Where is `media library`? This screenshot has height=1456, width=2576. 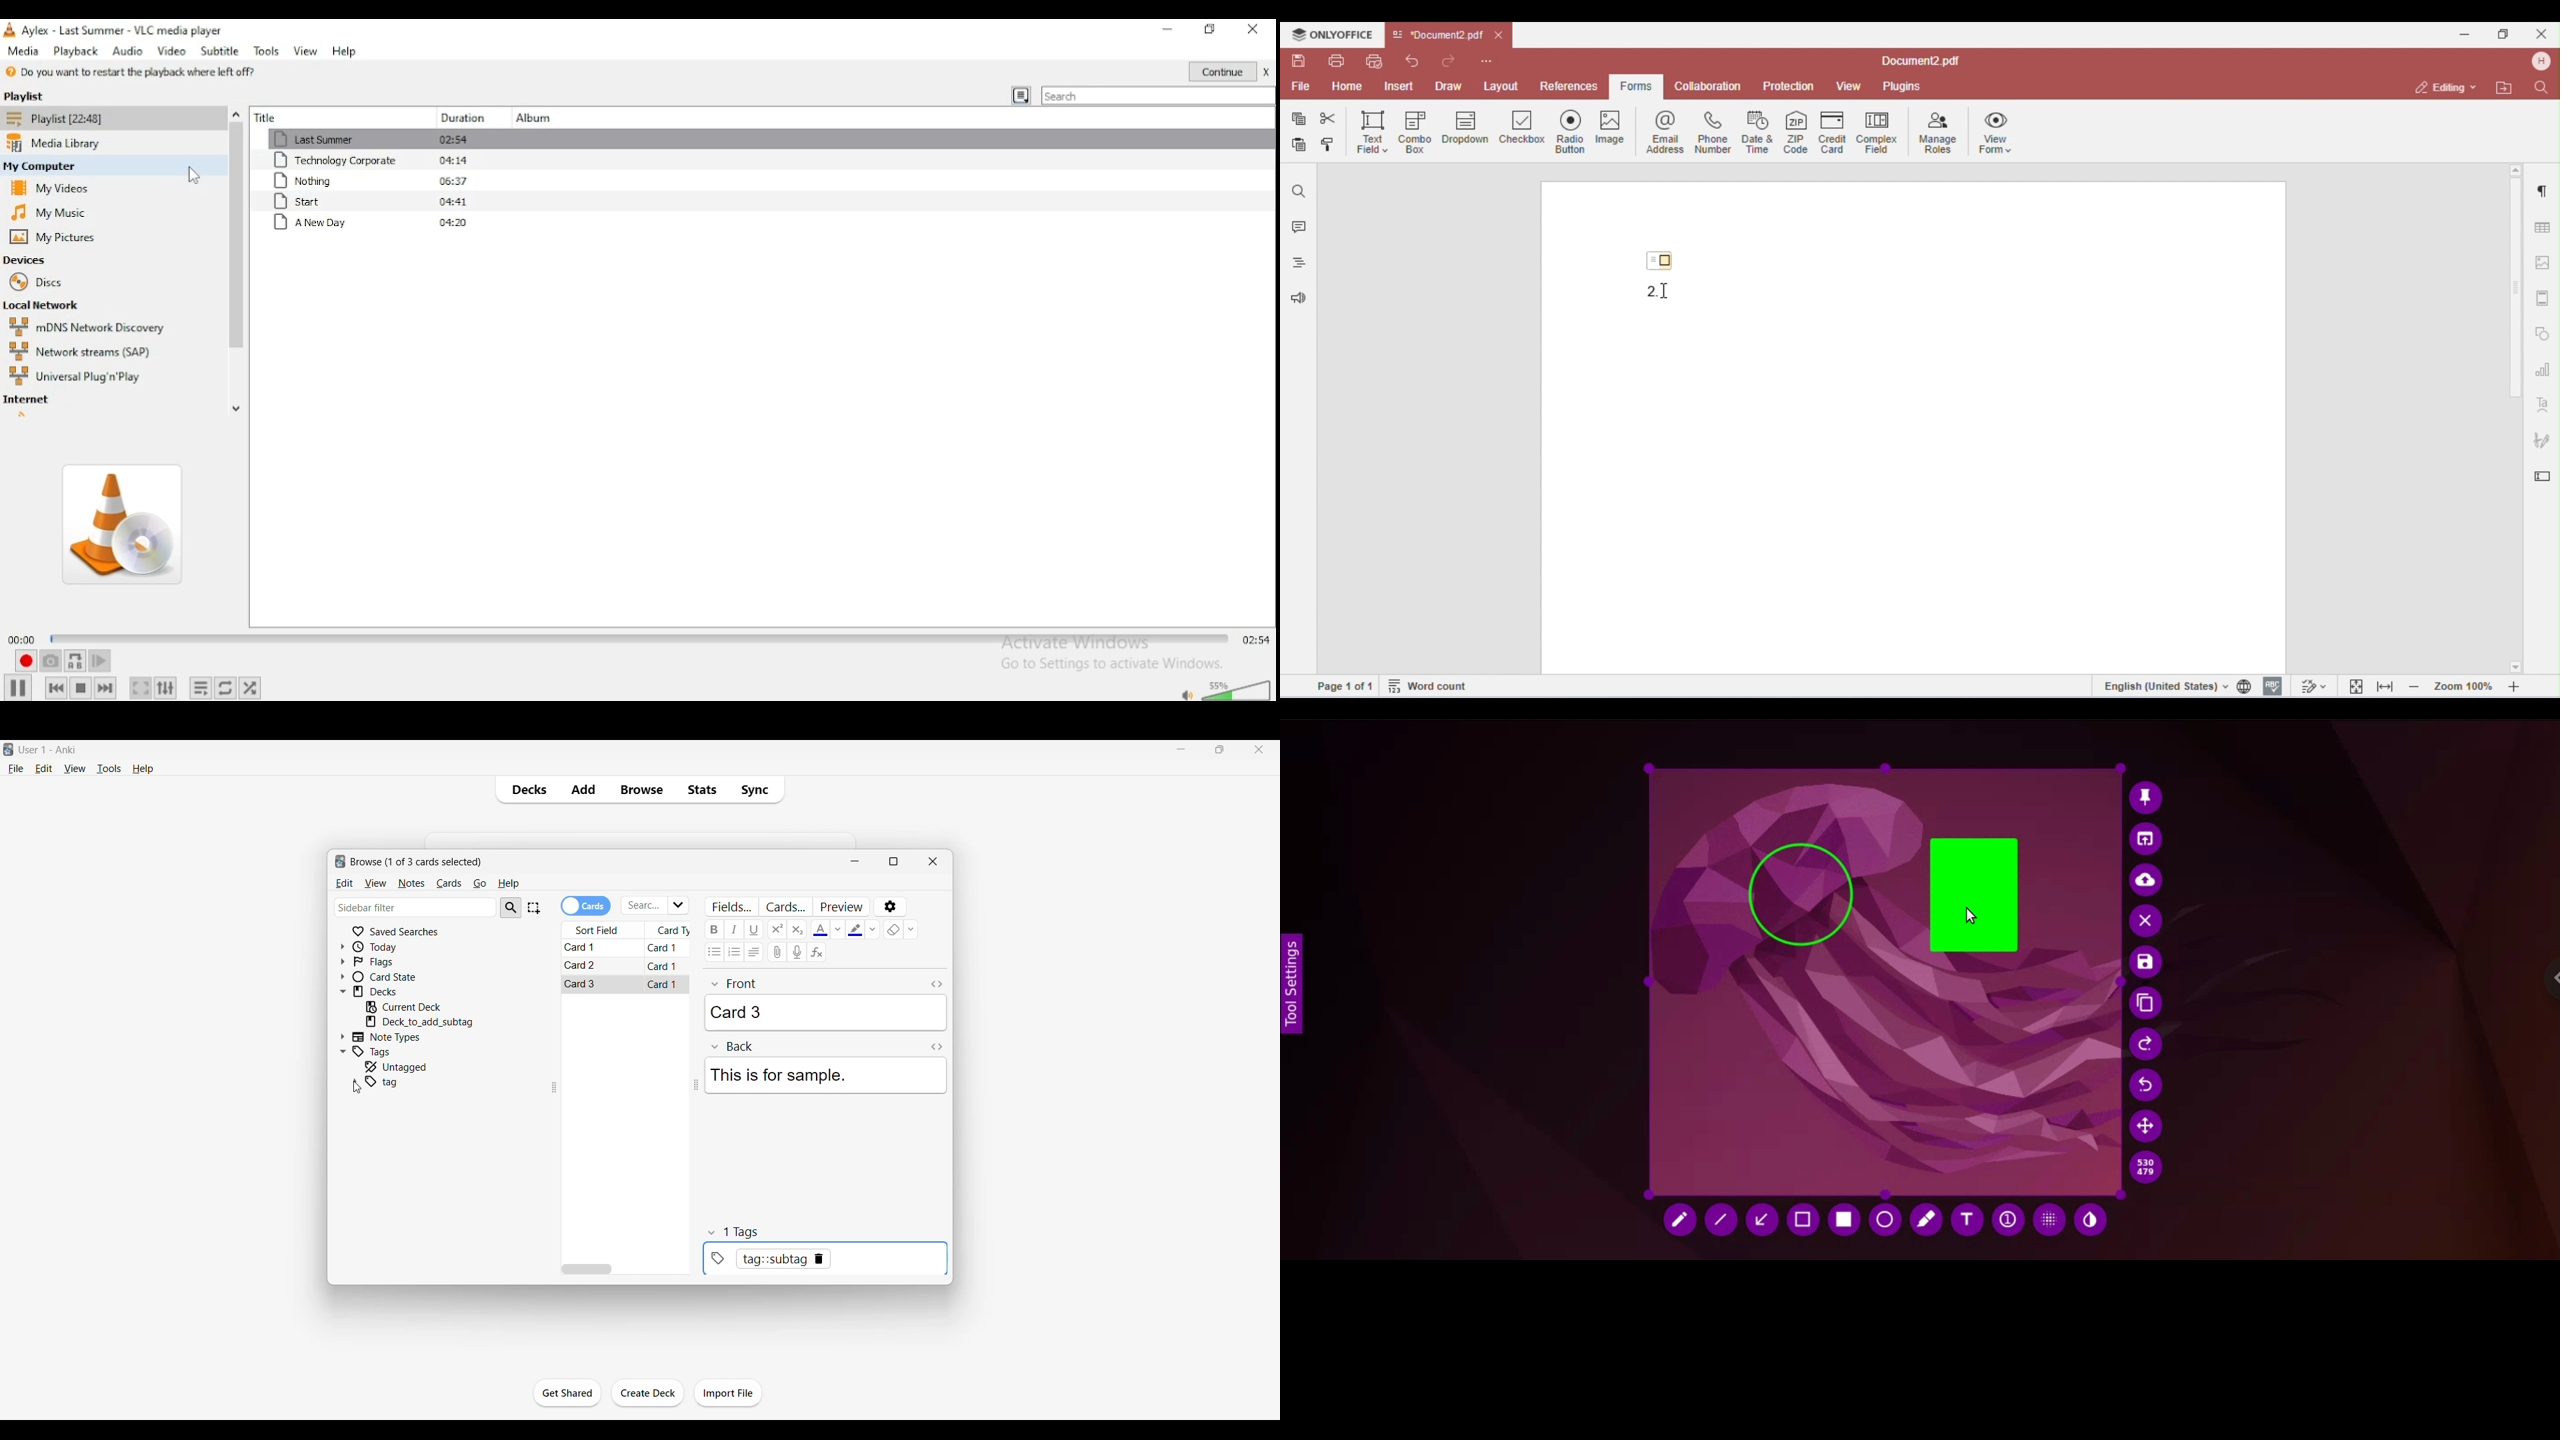
media library is located at coordinates (58, 142).